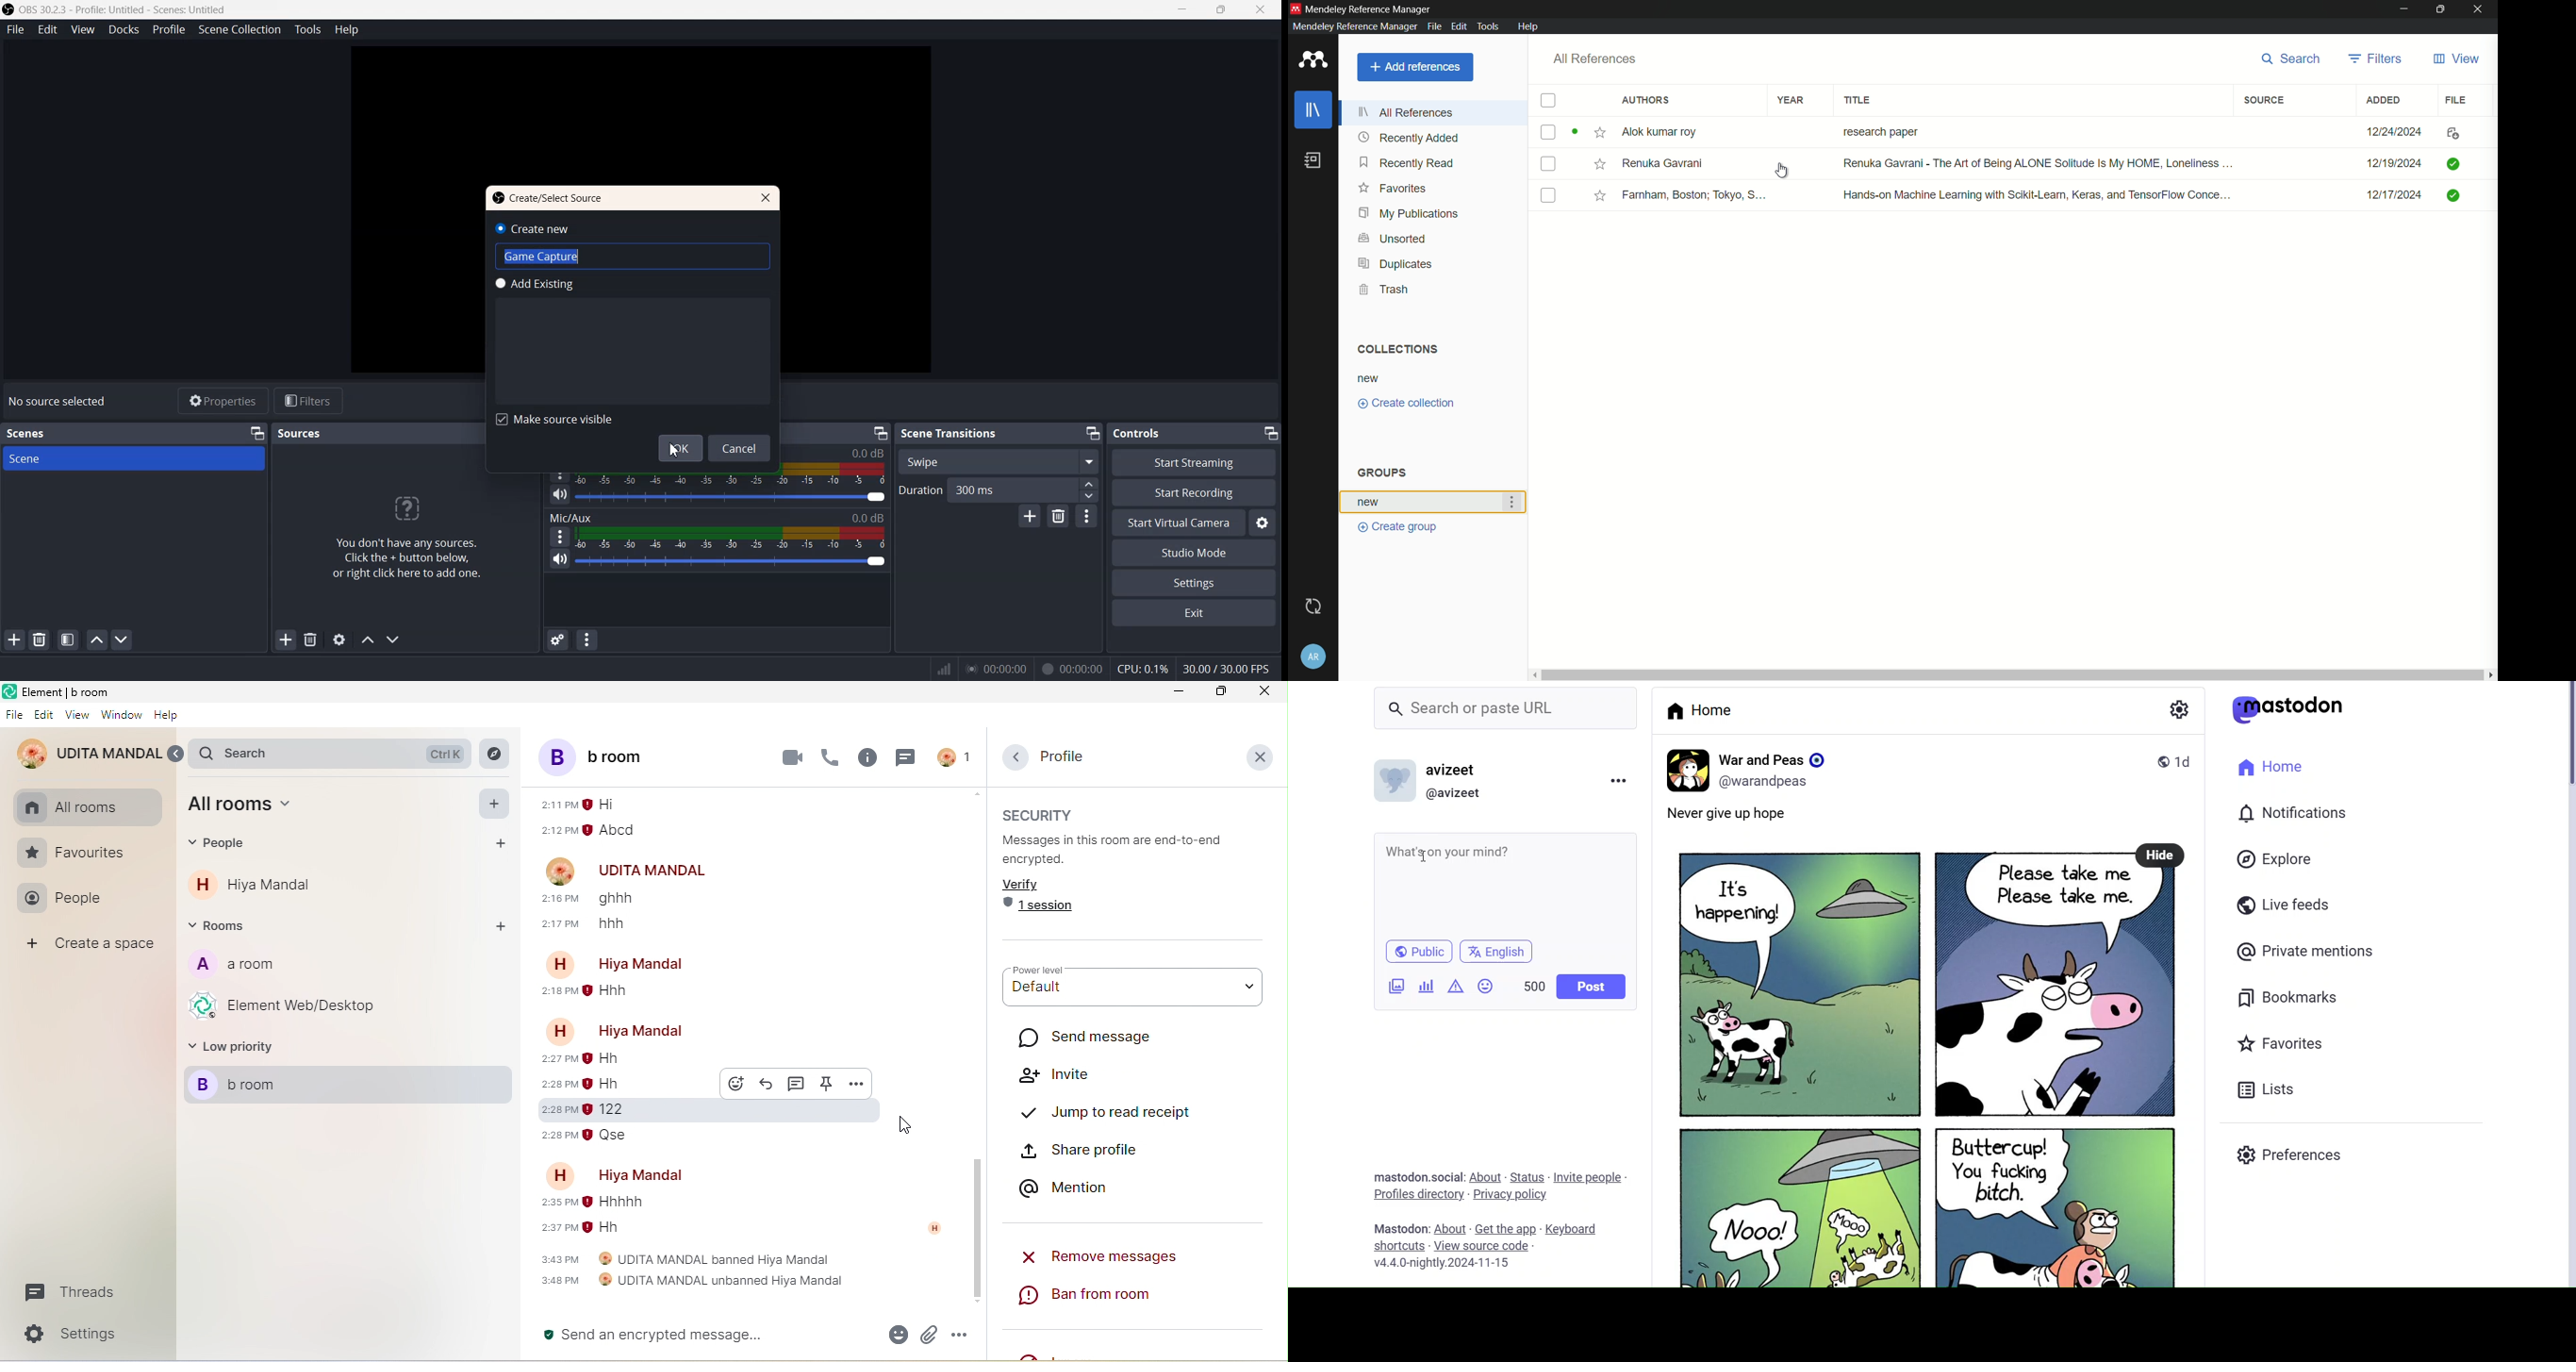  I want to click on groups, so click(1383, 473).